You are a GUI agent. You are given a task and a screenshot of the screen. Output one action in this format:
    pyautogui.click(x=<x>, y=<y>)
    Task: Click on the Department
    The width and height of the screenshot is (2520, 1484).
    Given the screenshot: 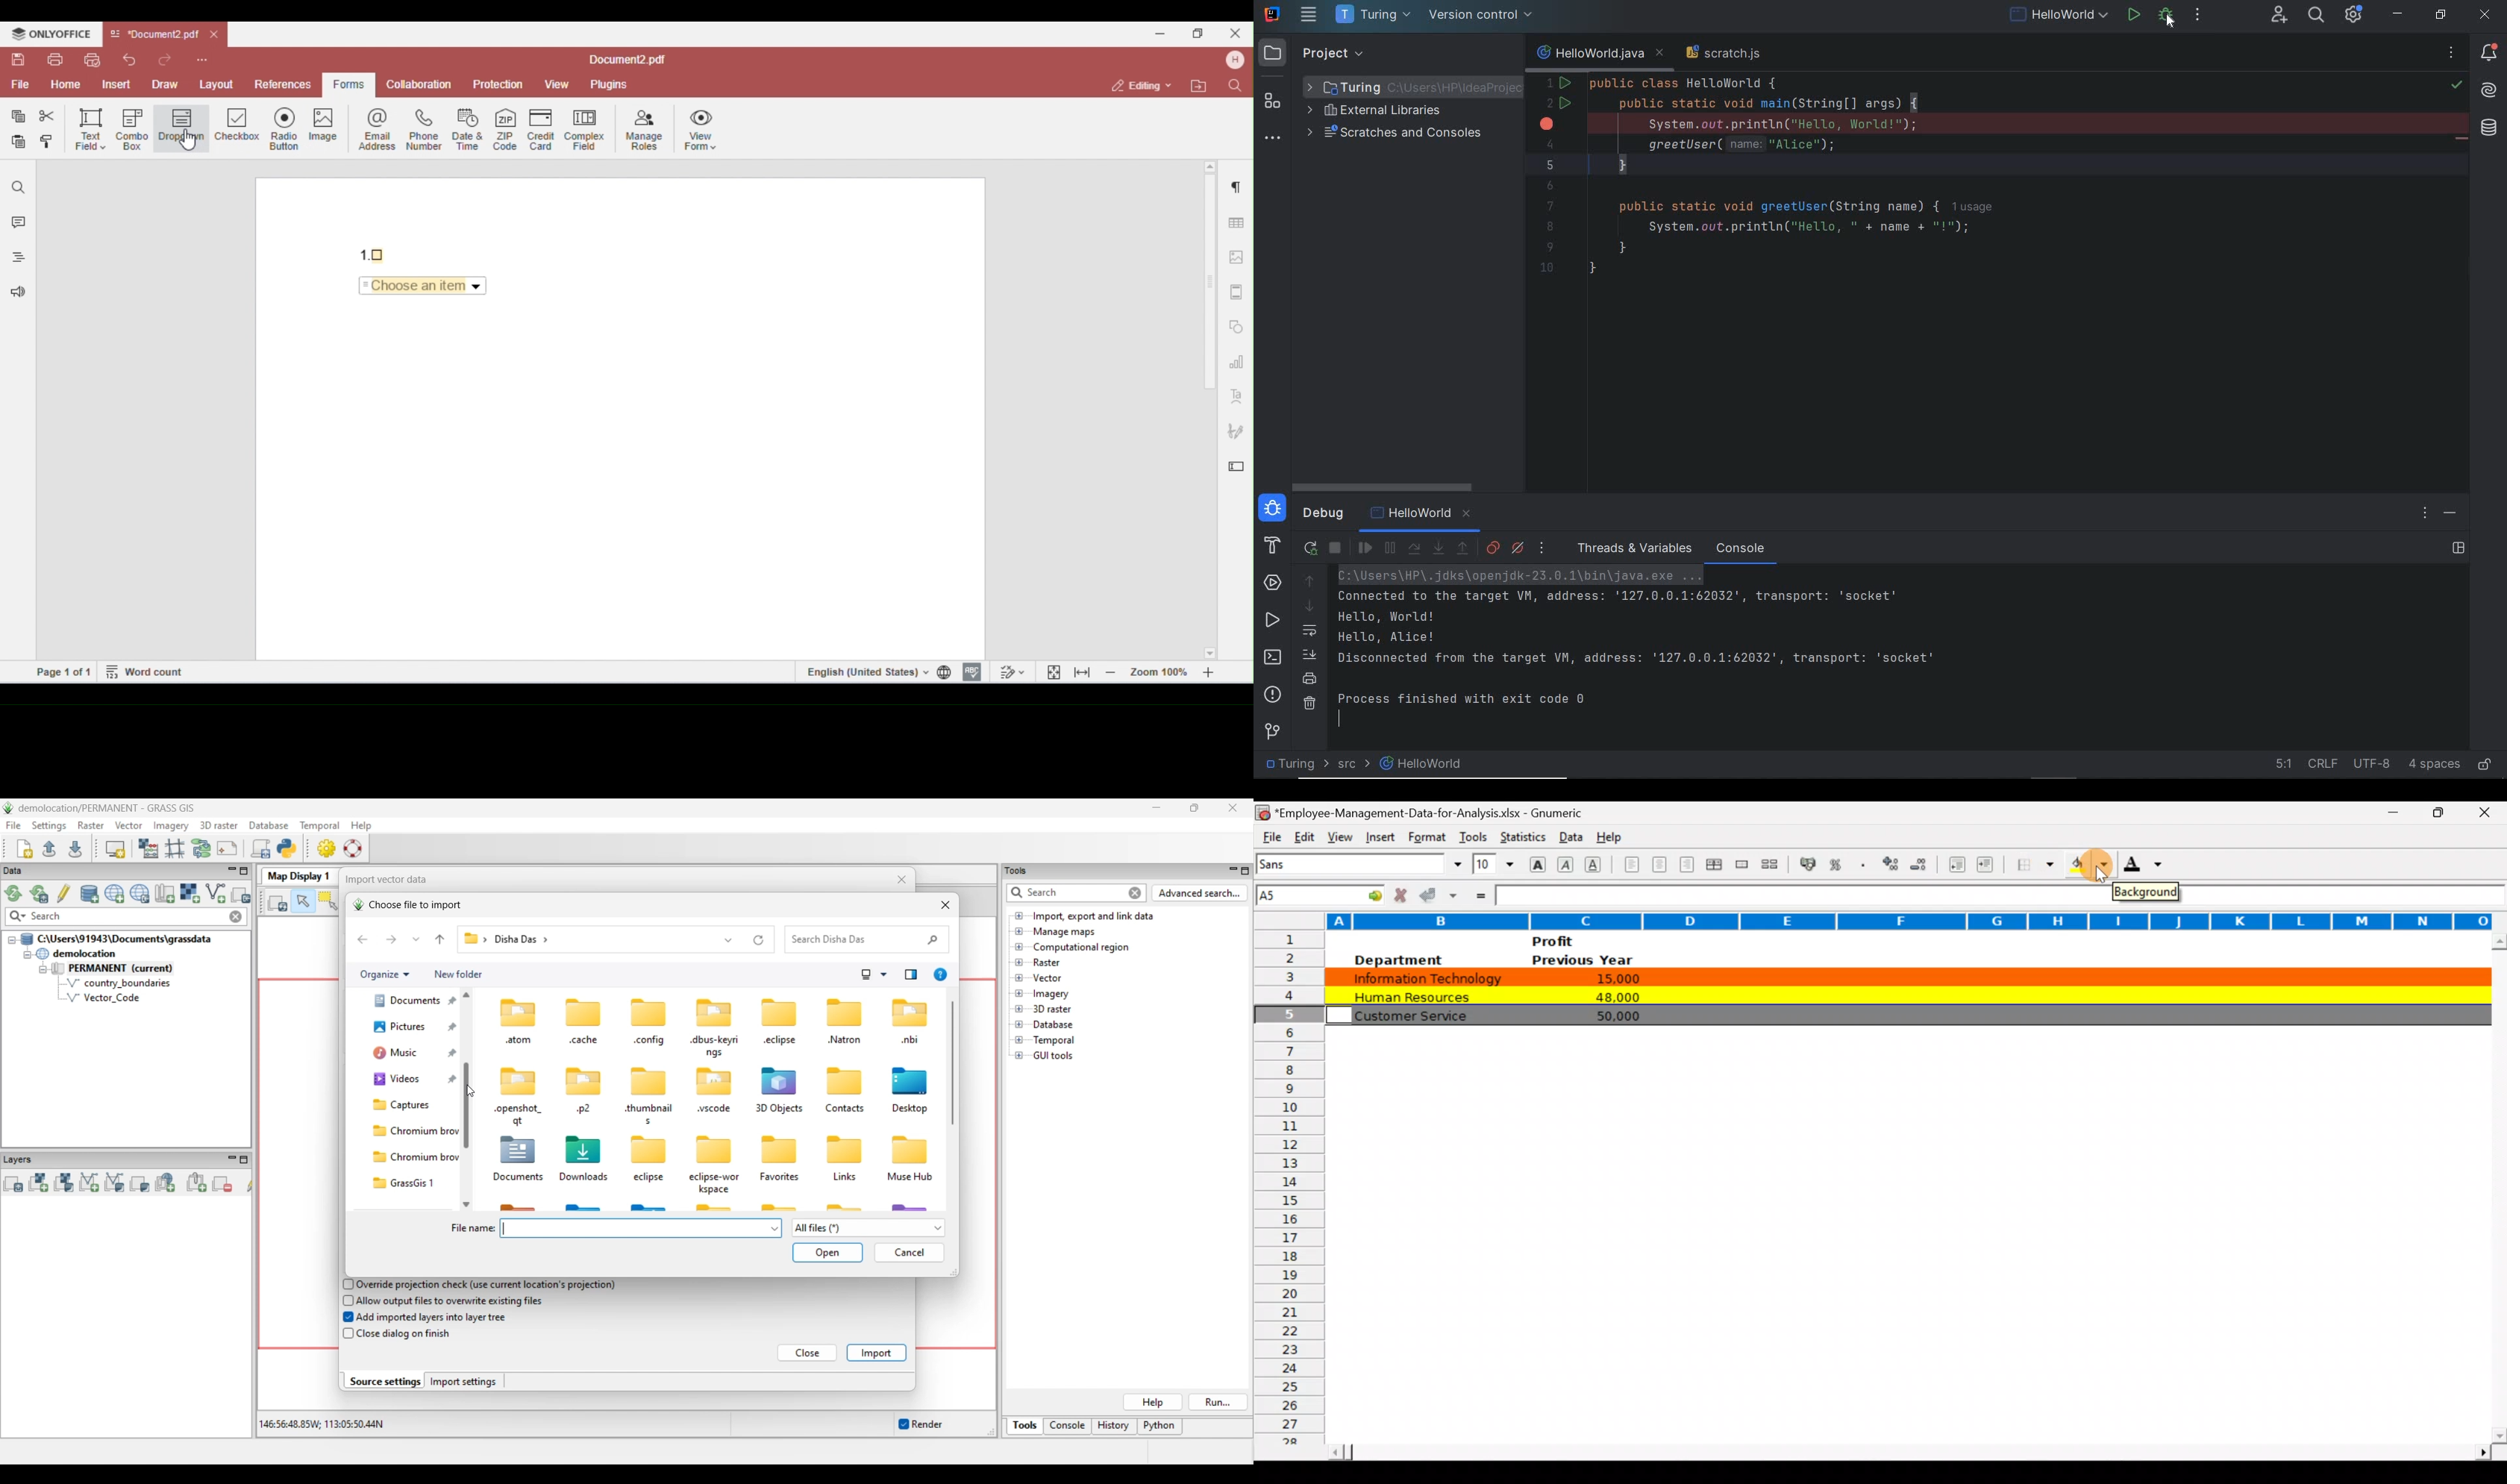 What is the action you would take?
    pyautogui.click(x=1397, y=958)
    